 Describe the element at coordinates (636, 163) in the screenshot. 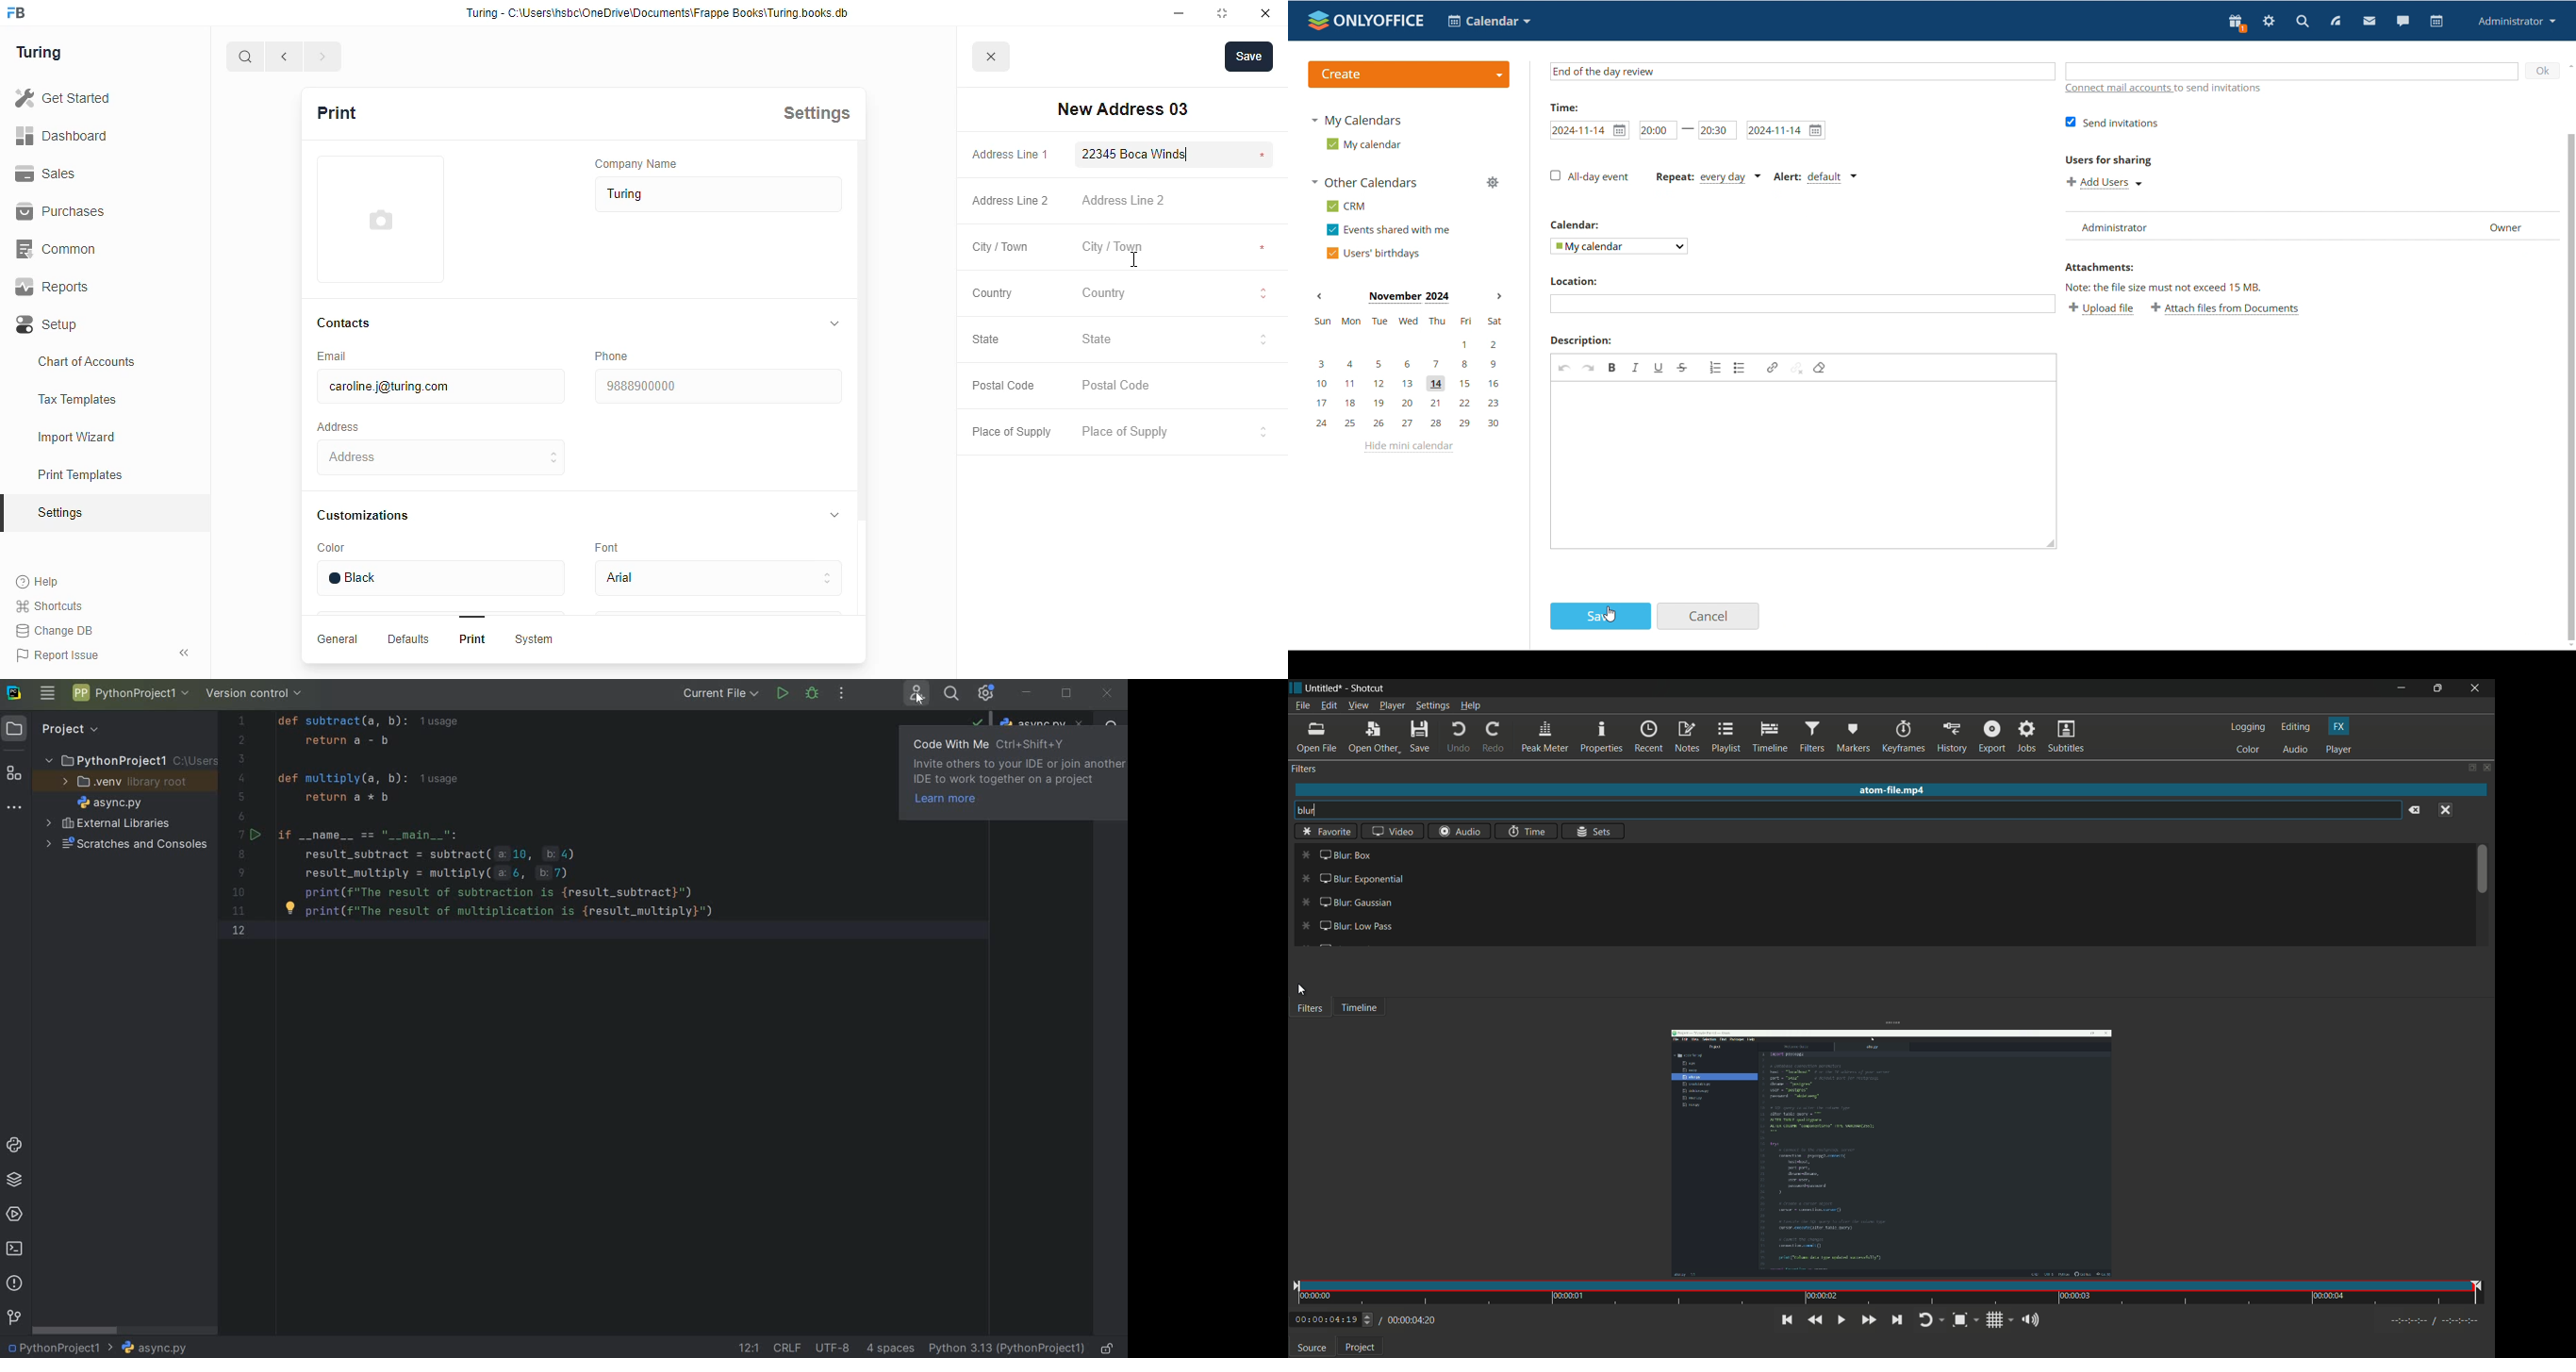

I see `company name` at that location.